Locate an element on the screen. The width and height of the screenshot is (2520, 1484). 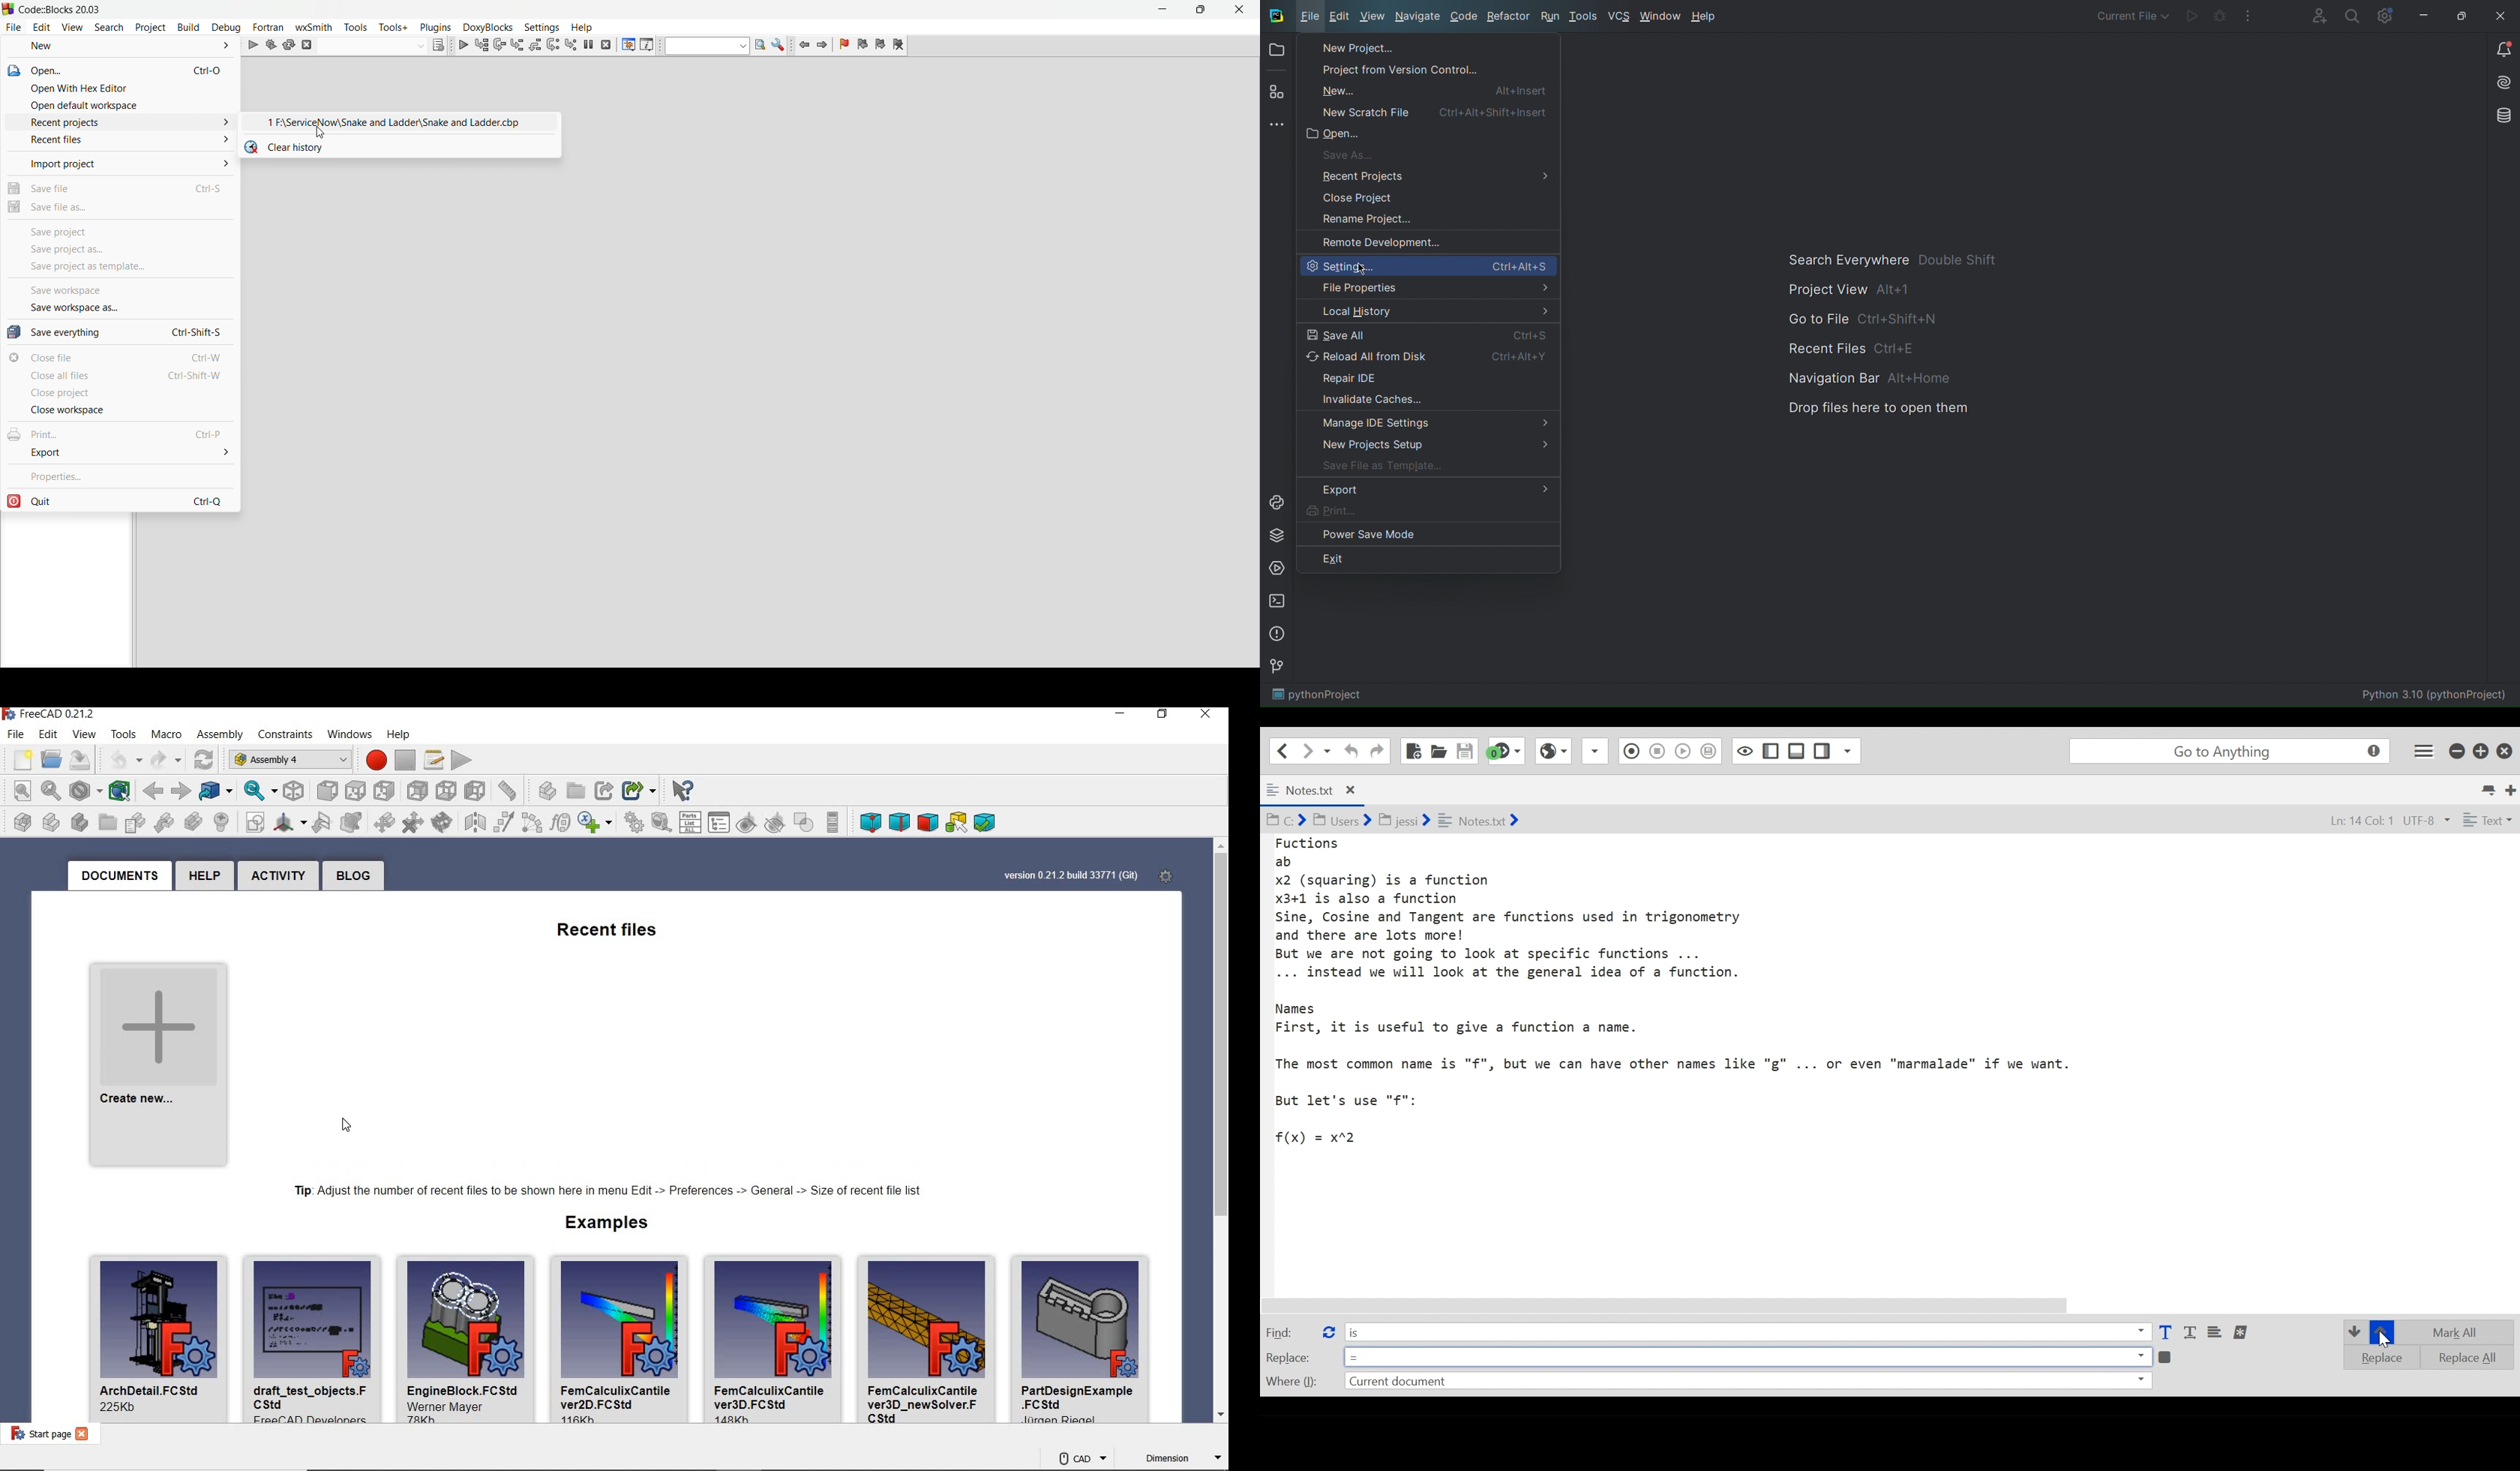
break debugger is located at coordinates (587, 45).